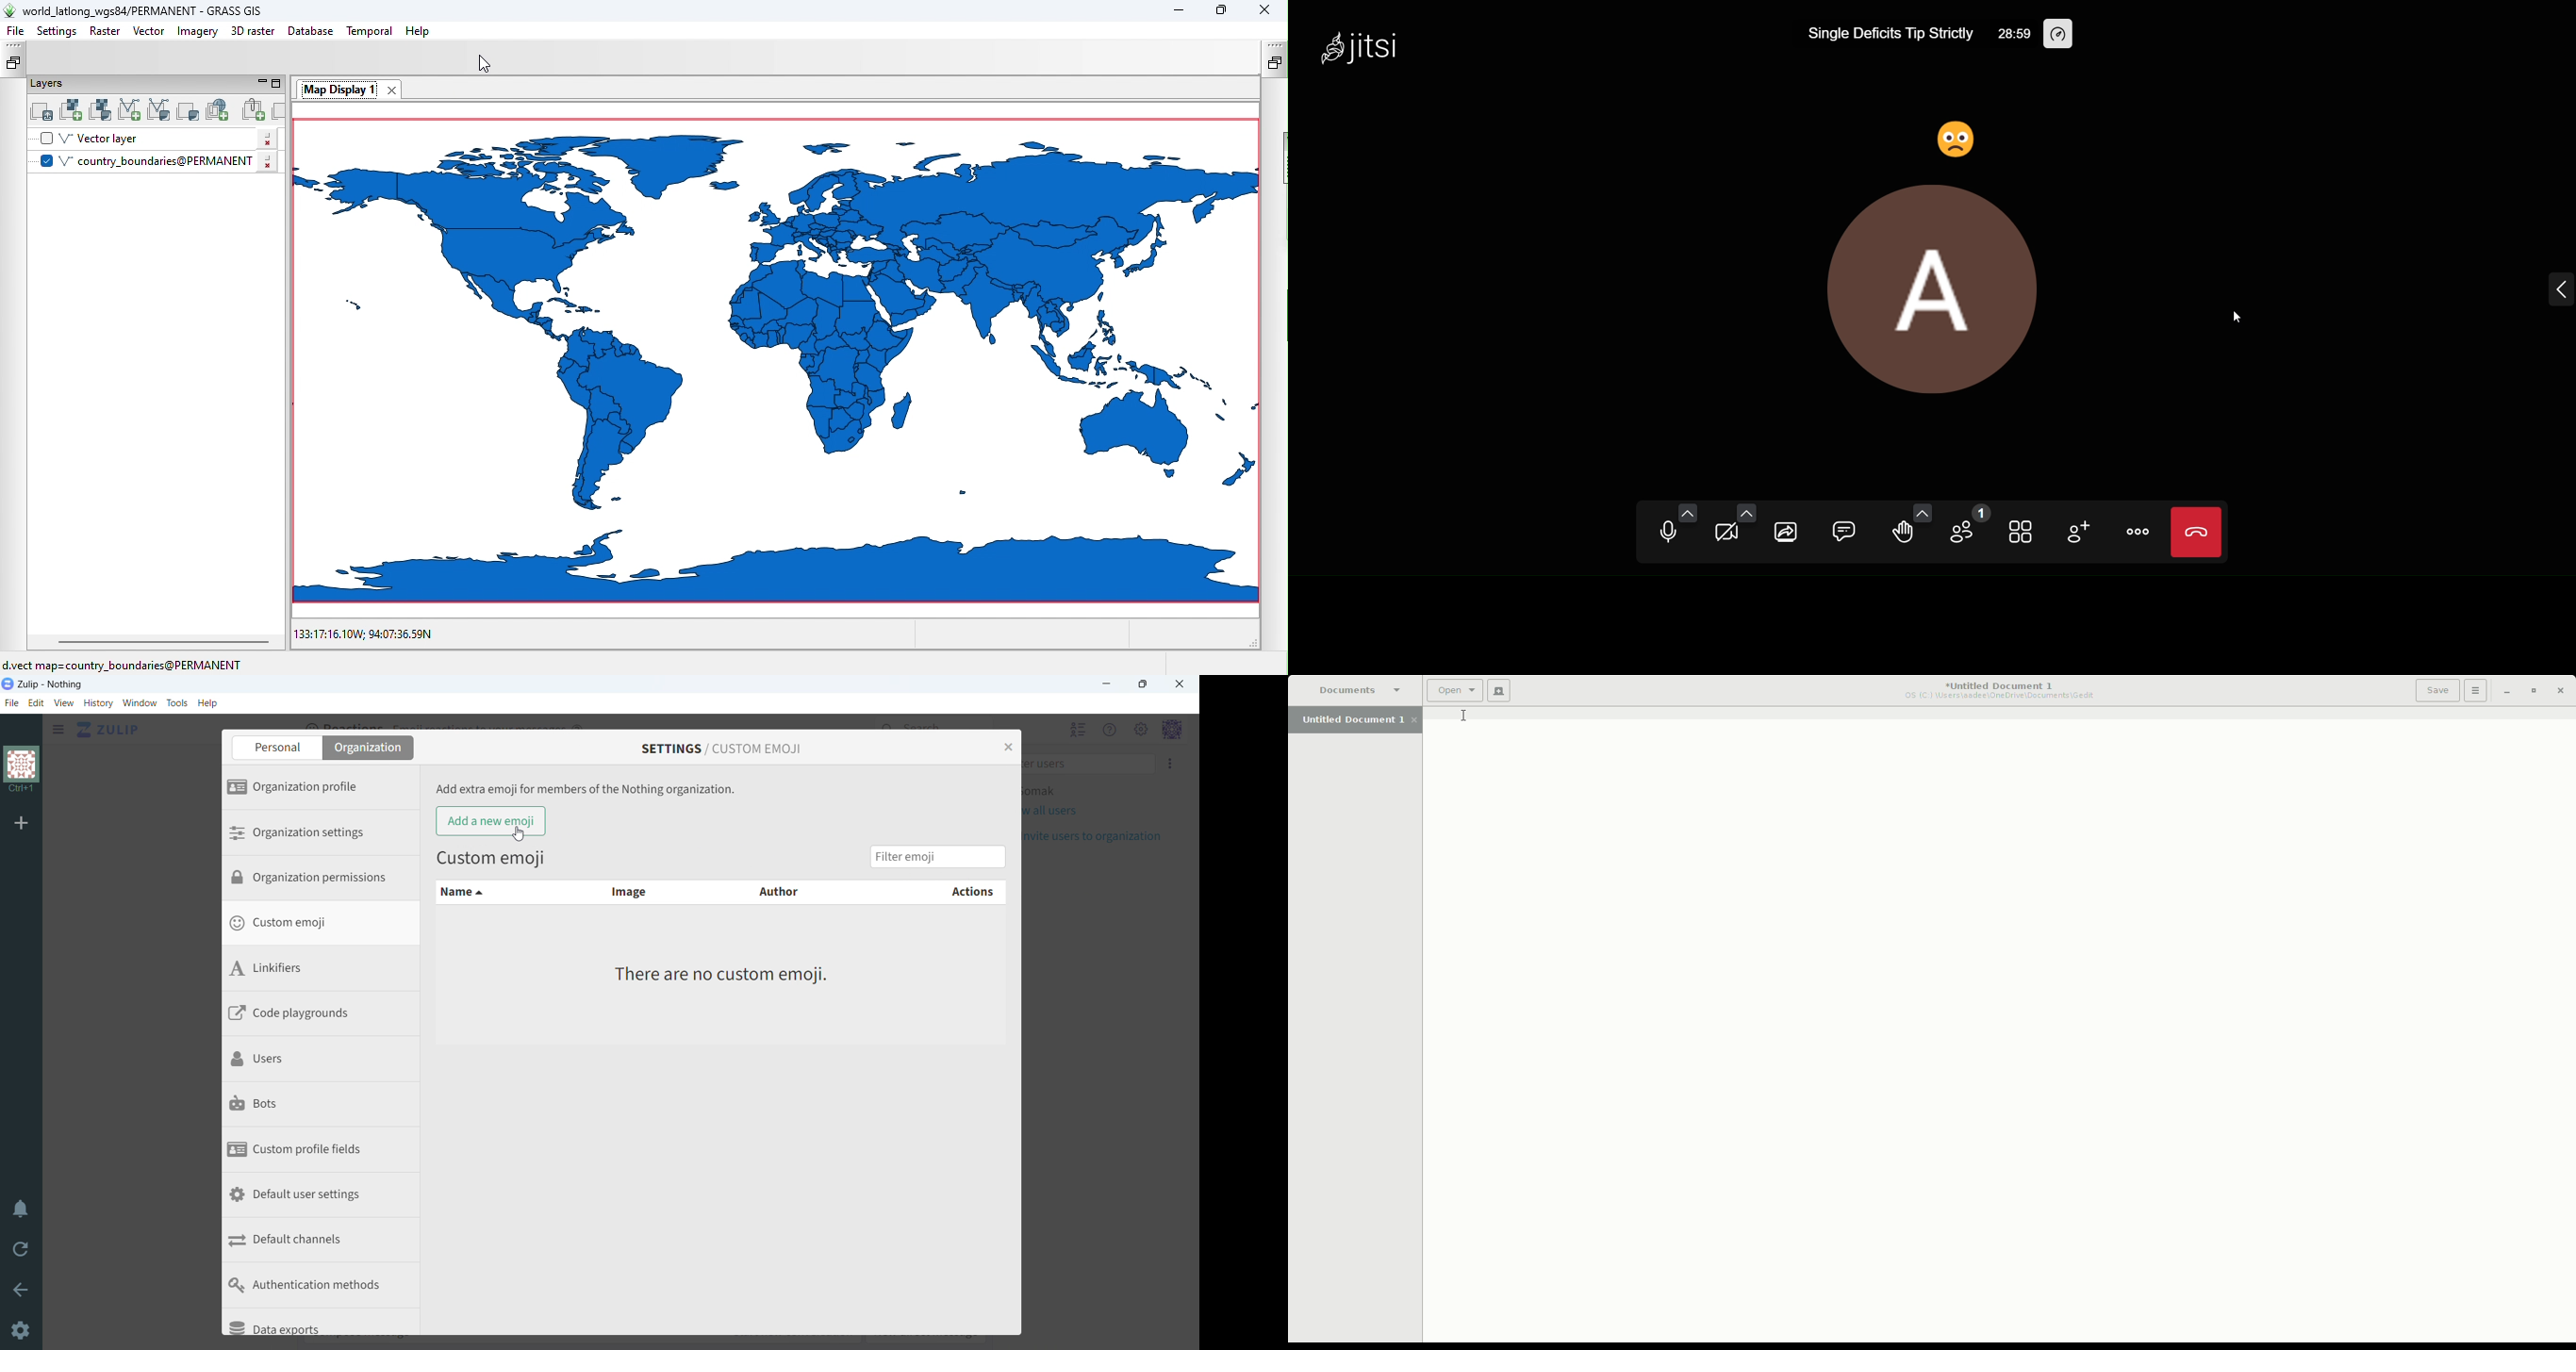  Describe the element at coordinates (1056, 811) in the screenshot. I see `view all users` at that location.